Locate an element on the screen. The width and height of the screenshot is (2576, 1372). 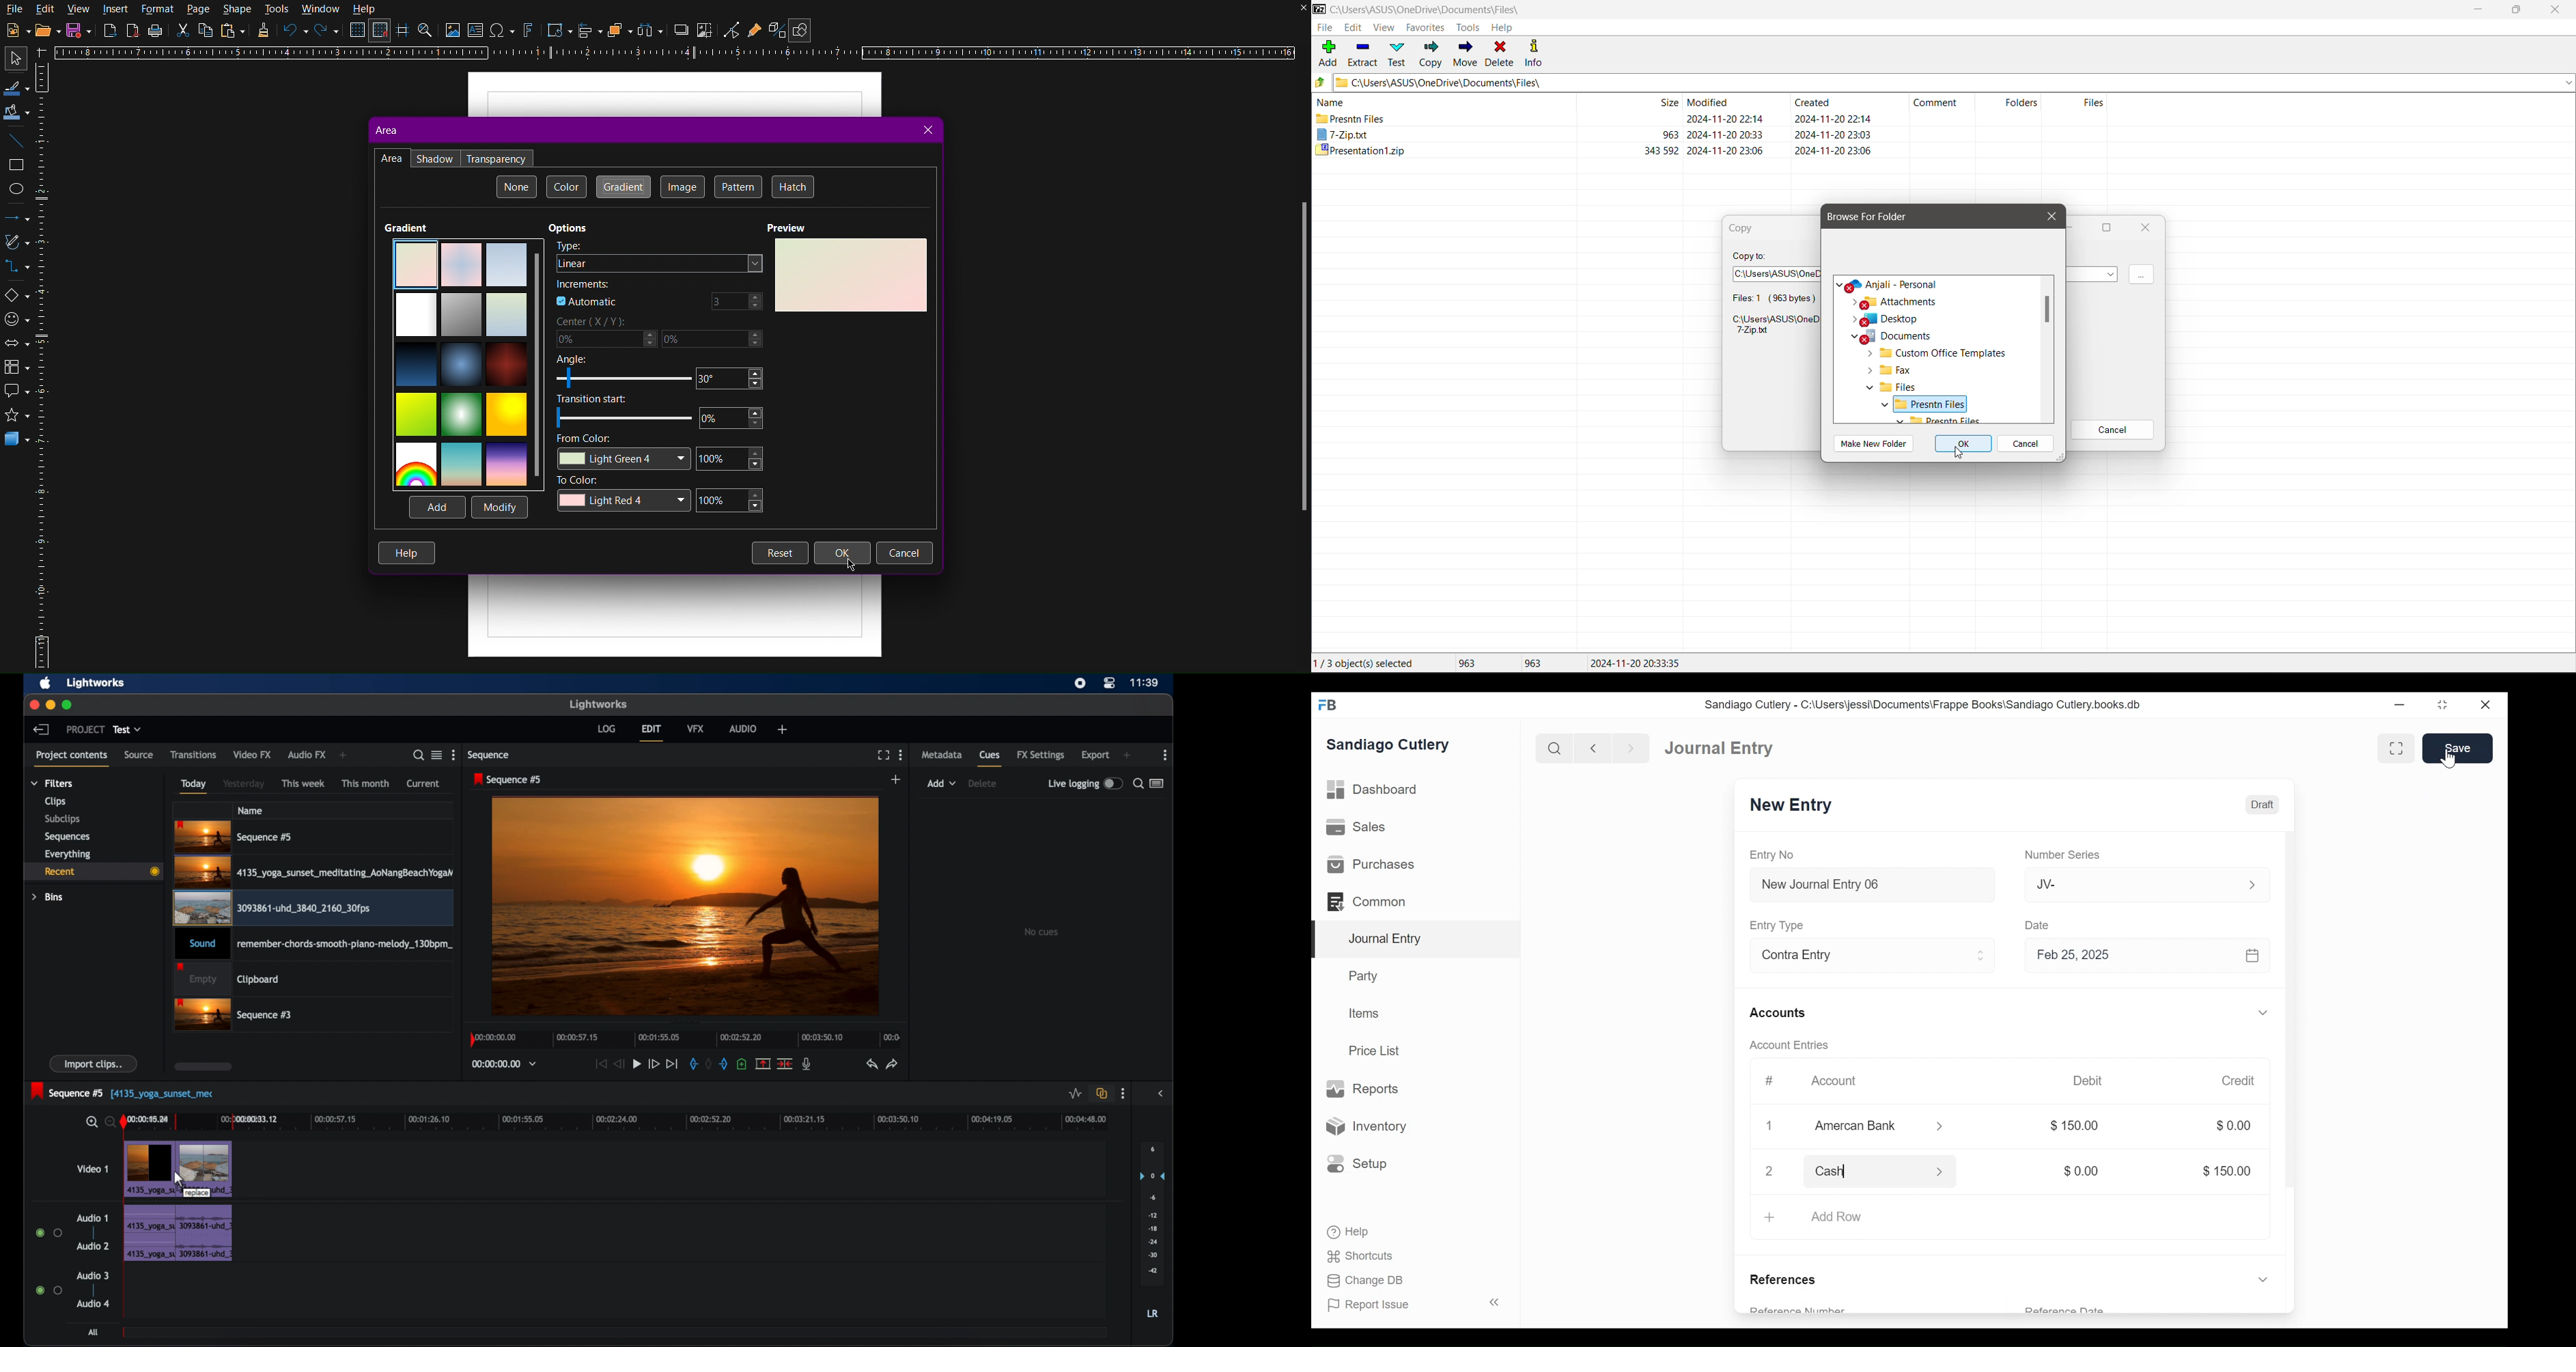
Custom Office Templates is located at coordinates (1940, 354).